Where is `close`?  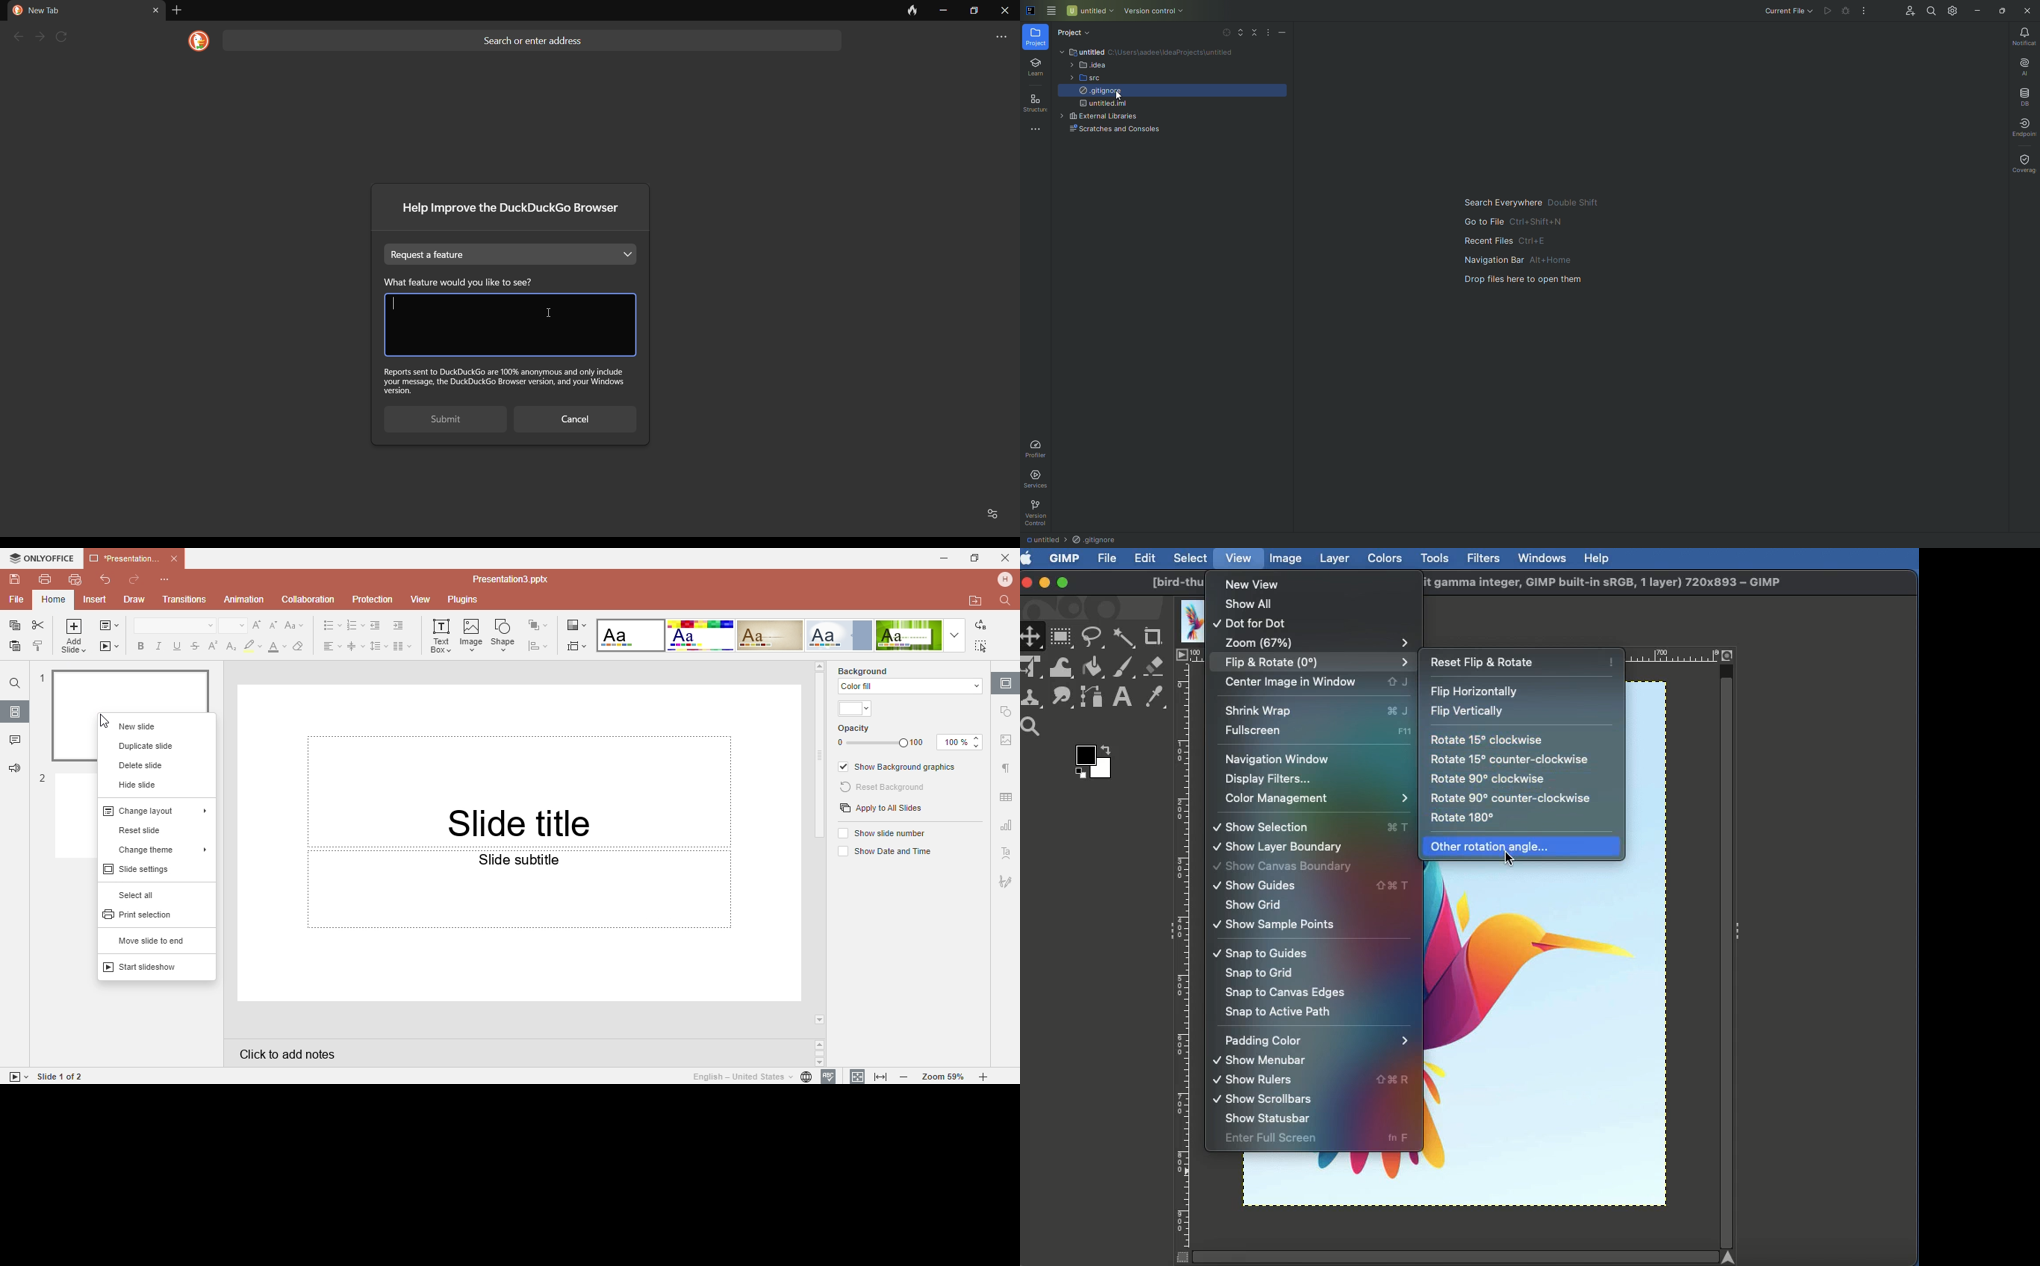
close is located at coordinates (1005, 13).